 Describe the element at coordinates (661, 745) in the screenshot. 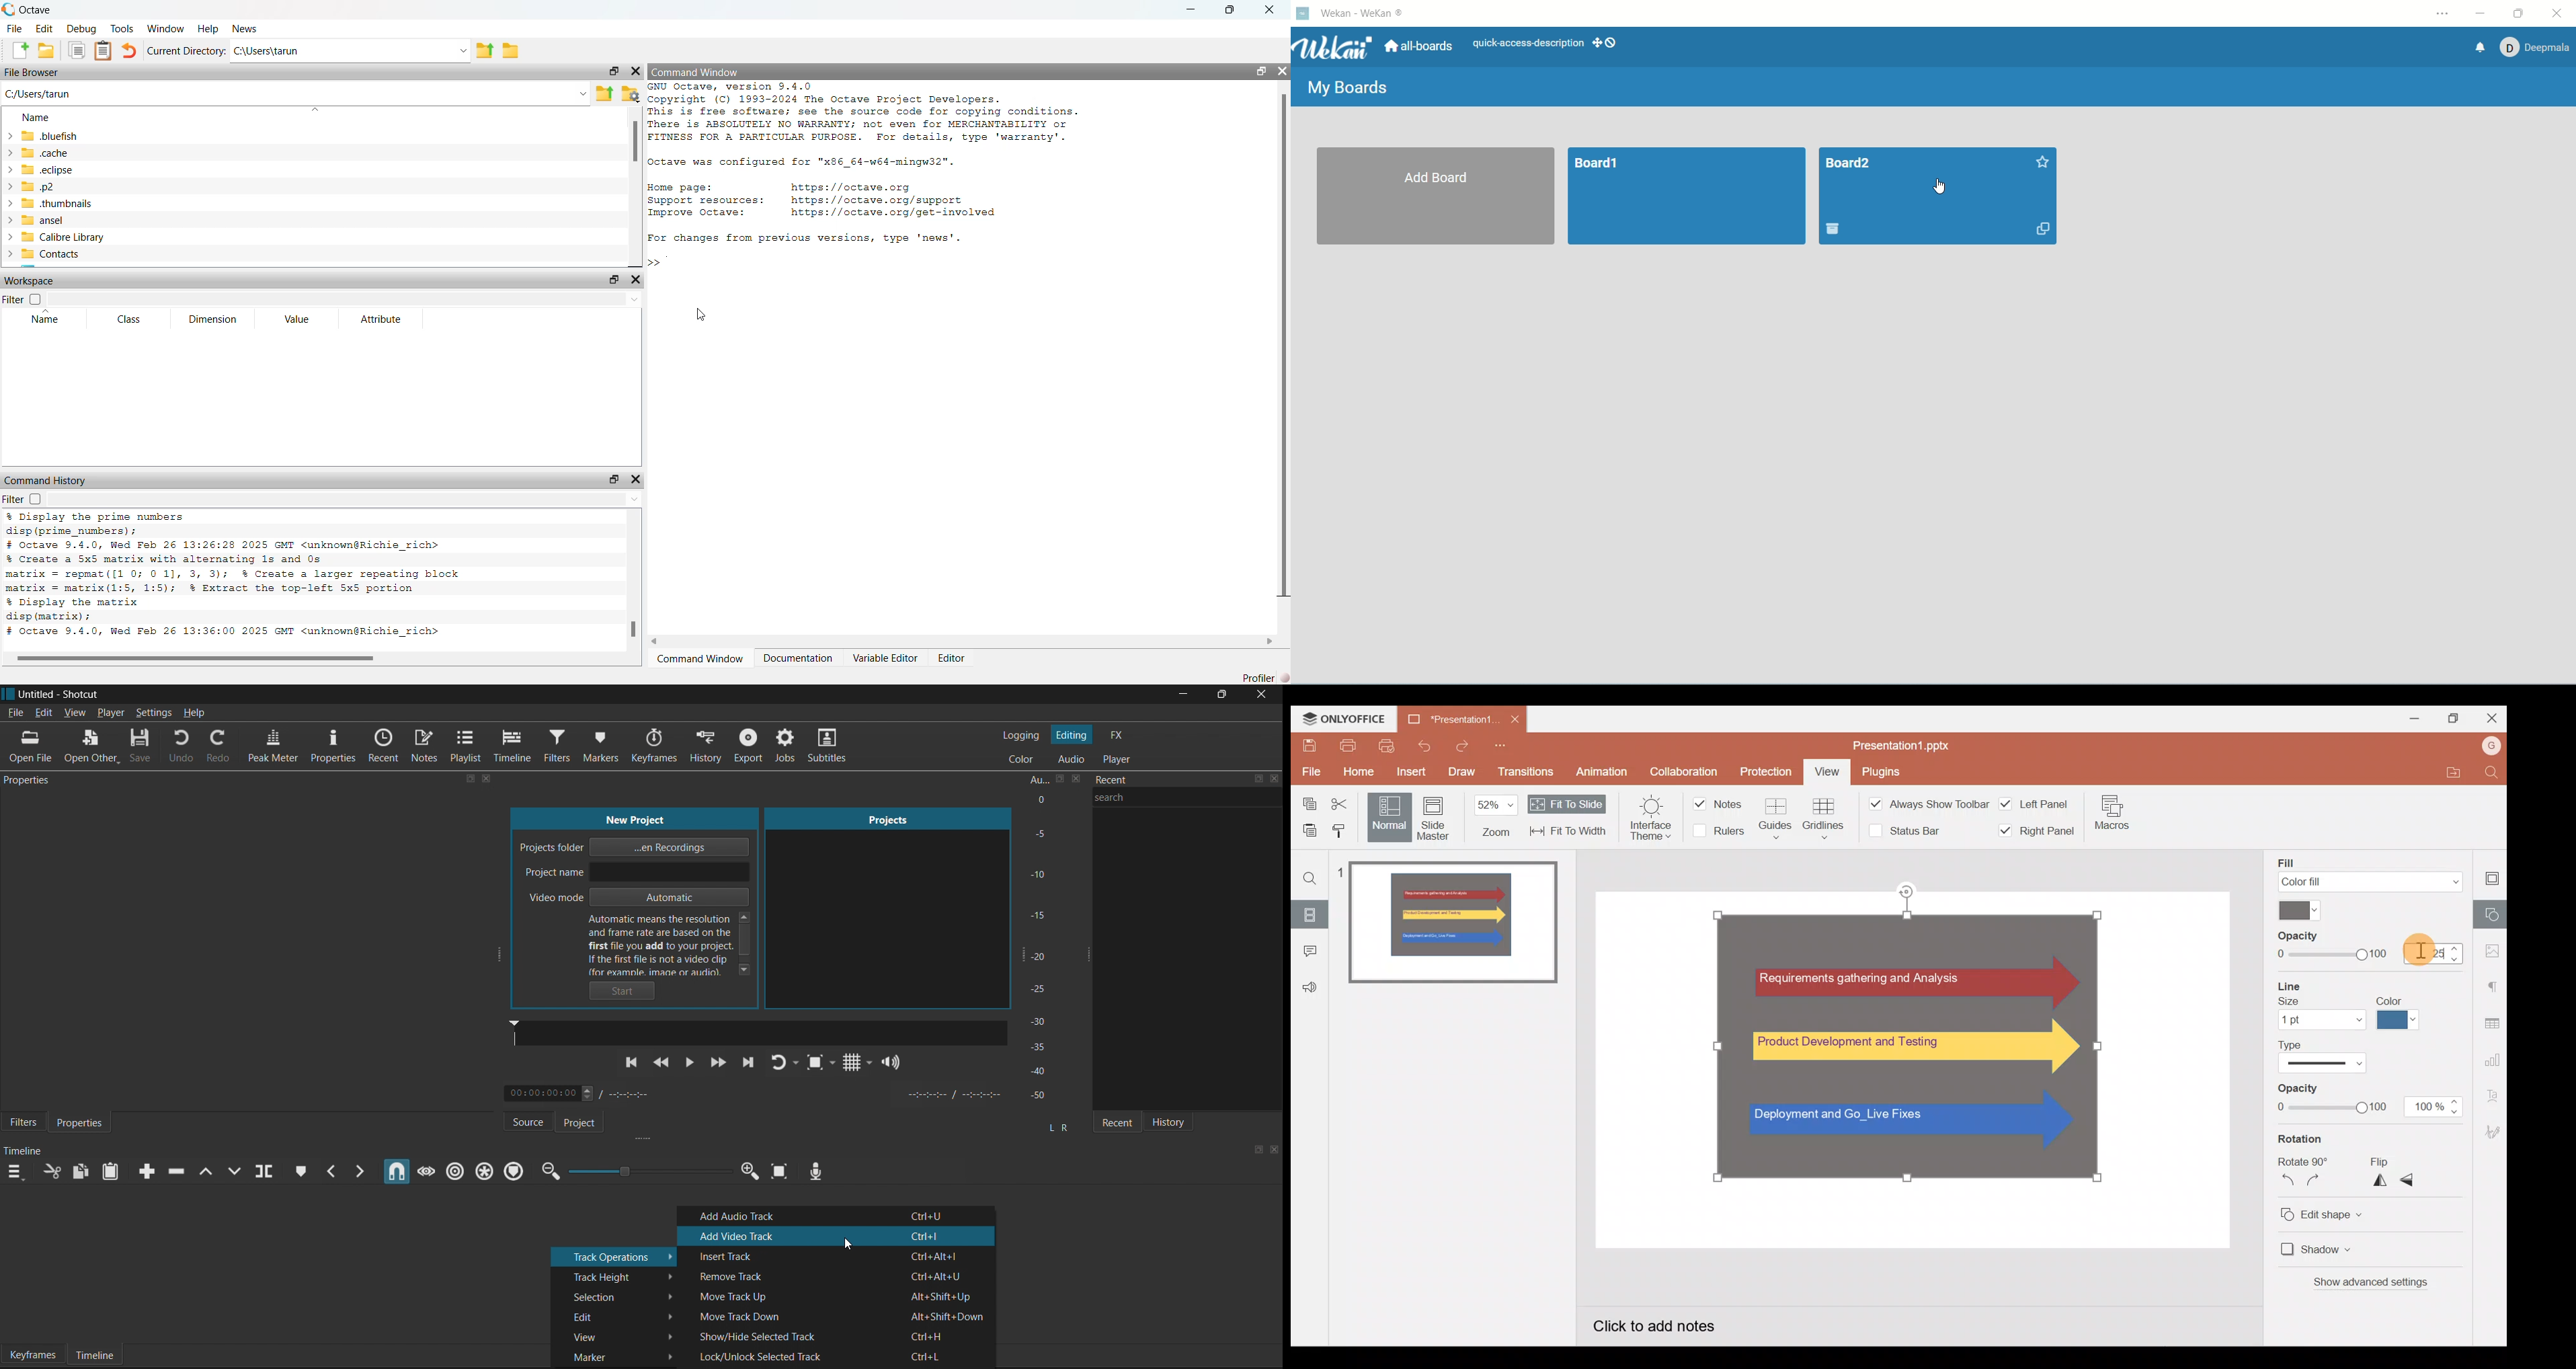

I see `Keyframes` at that location.